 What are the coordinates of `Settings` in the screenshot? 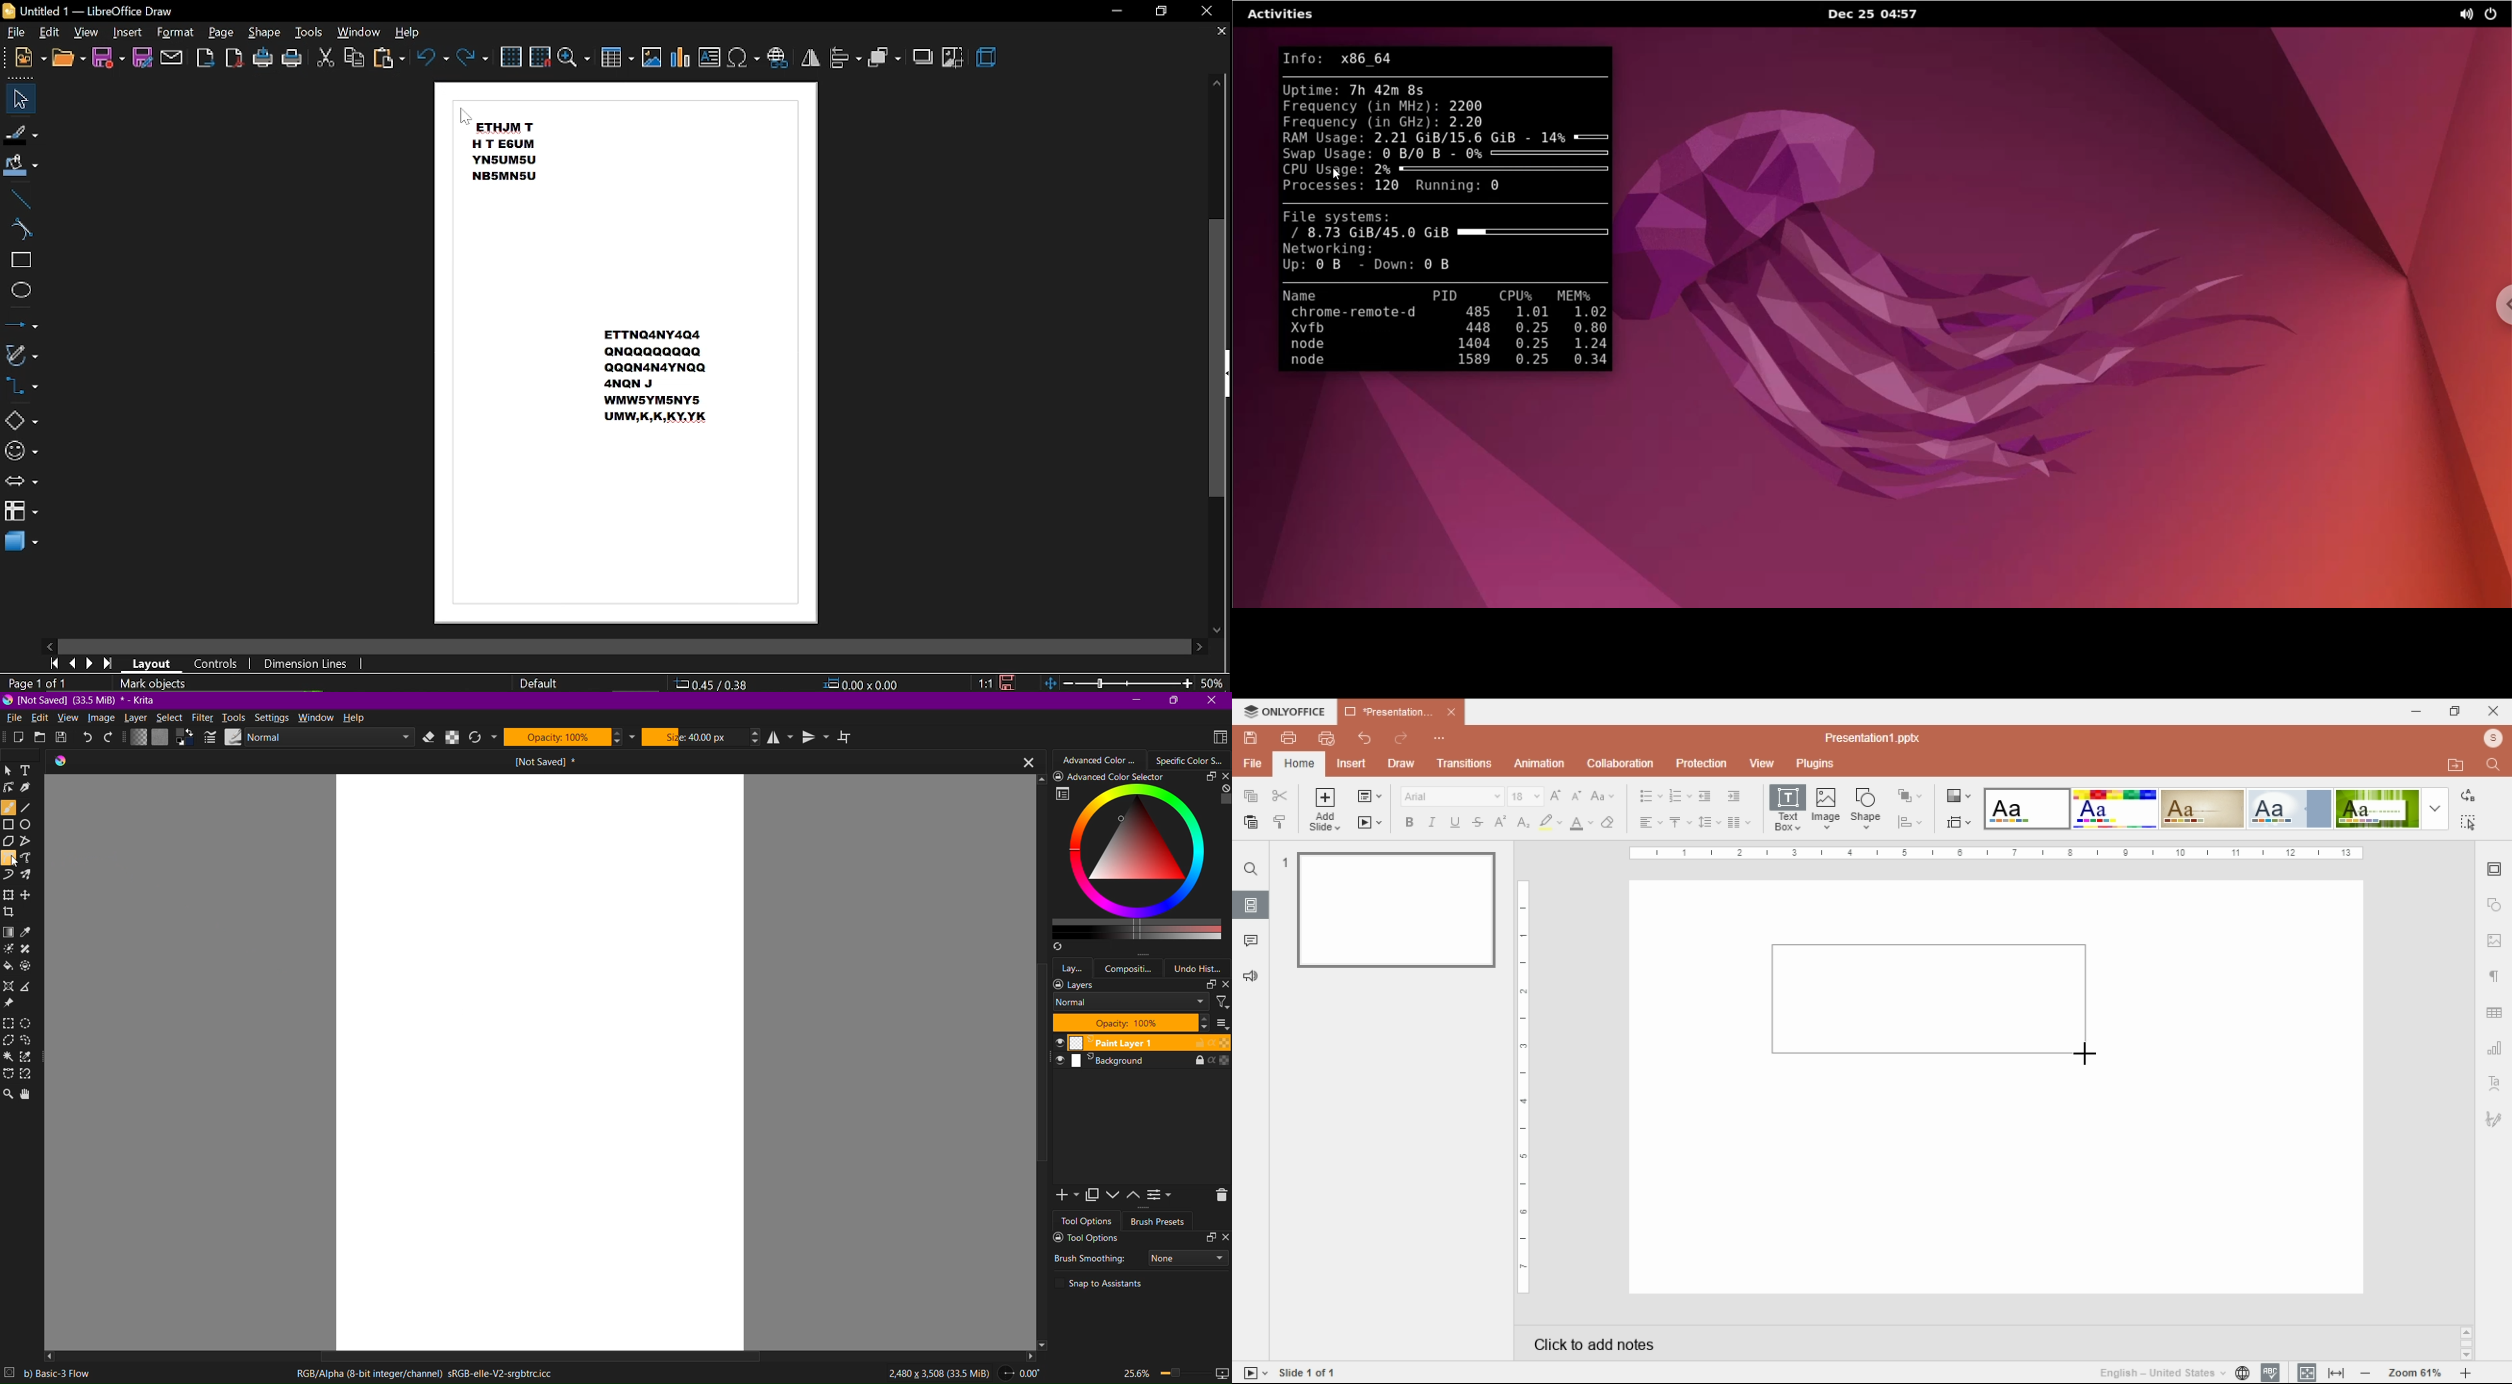 It's located at (273, 718).